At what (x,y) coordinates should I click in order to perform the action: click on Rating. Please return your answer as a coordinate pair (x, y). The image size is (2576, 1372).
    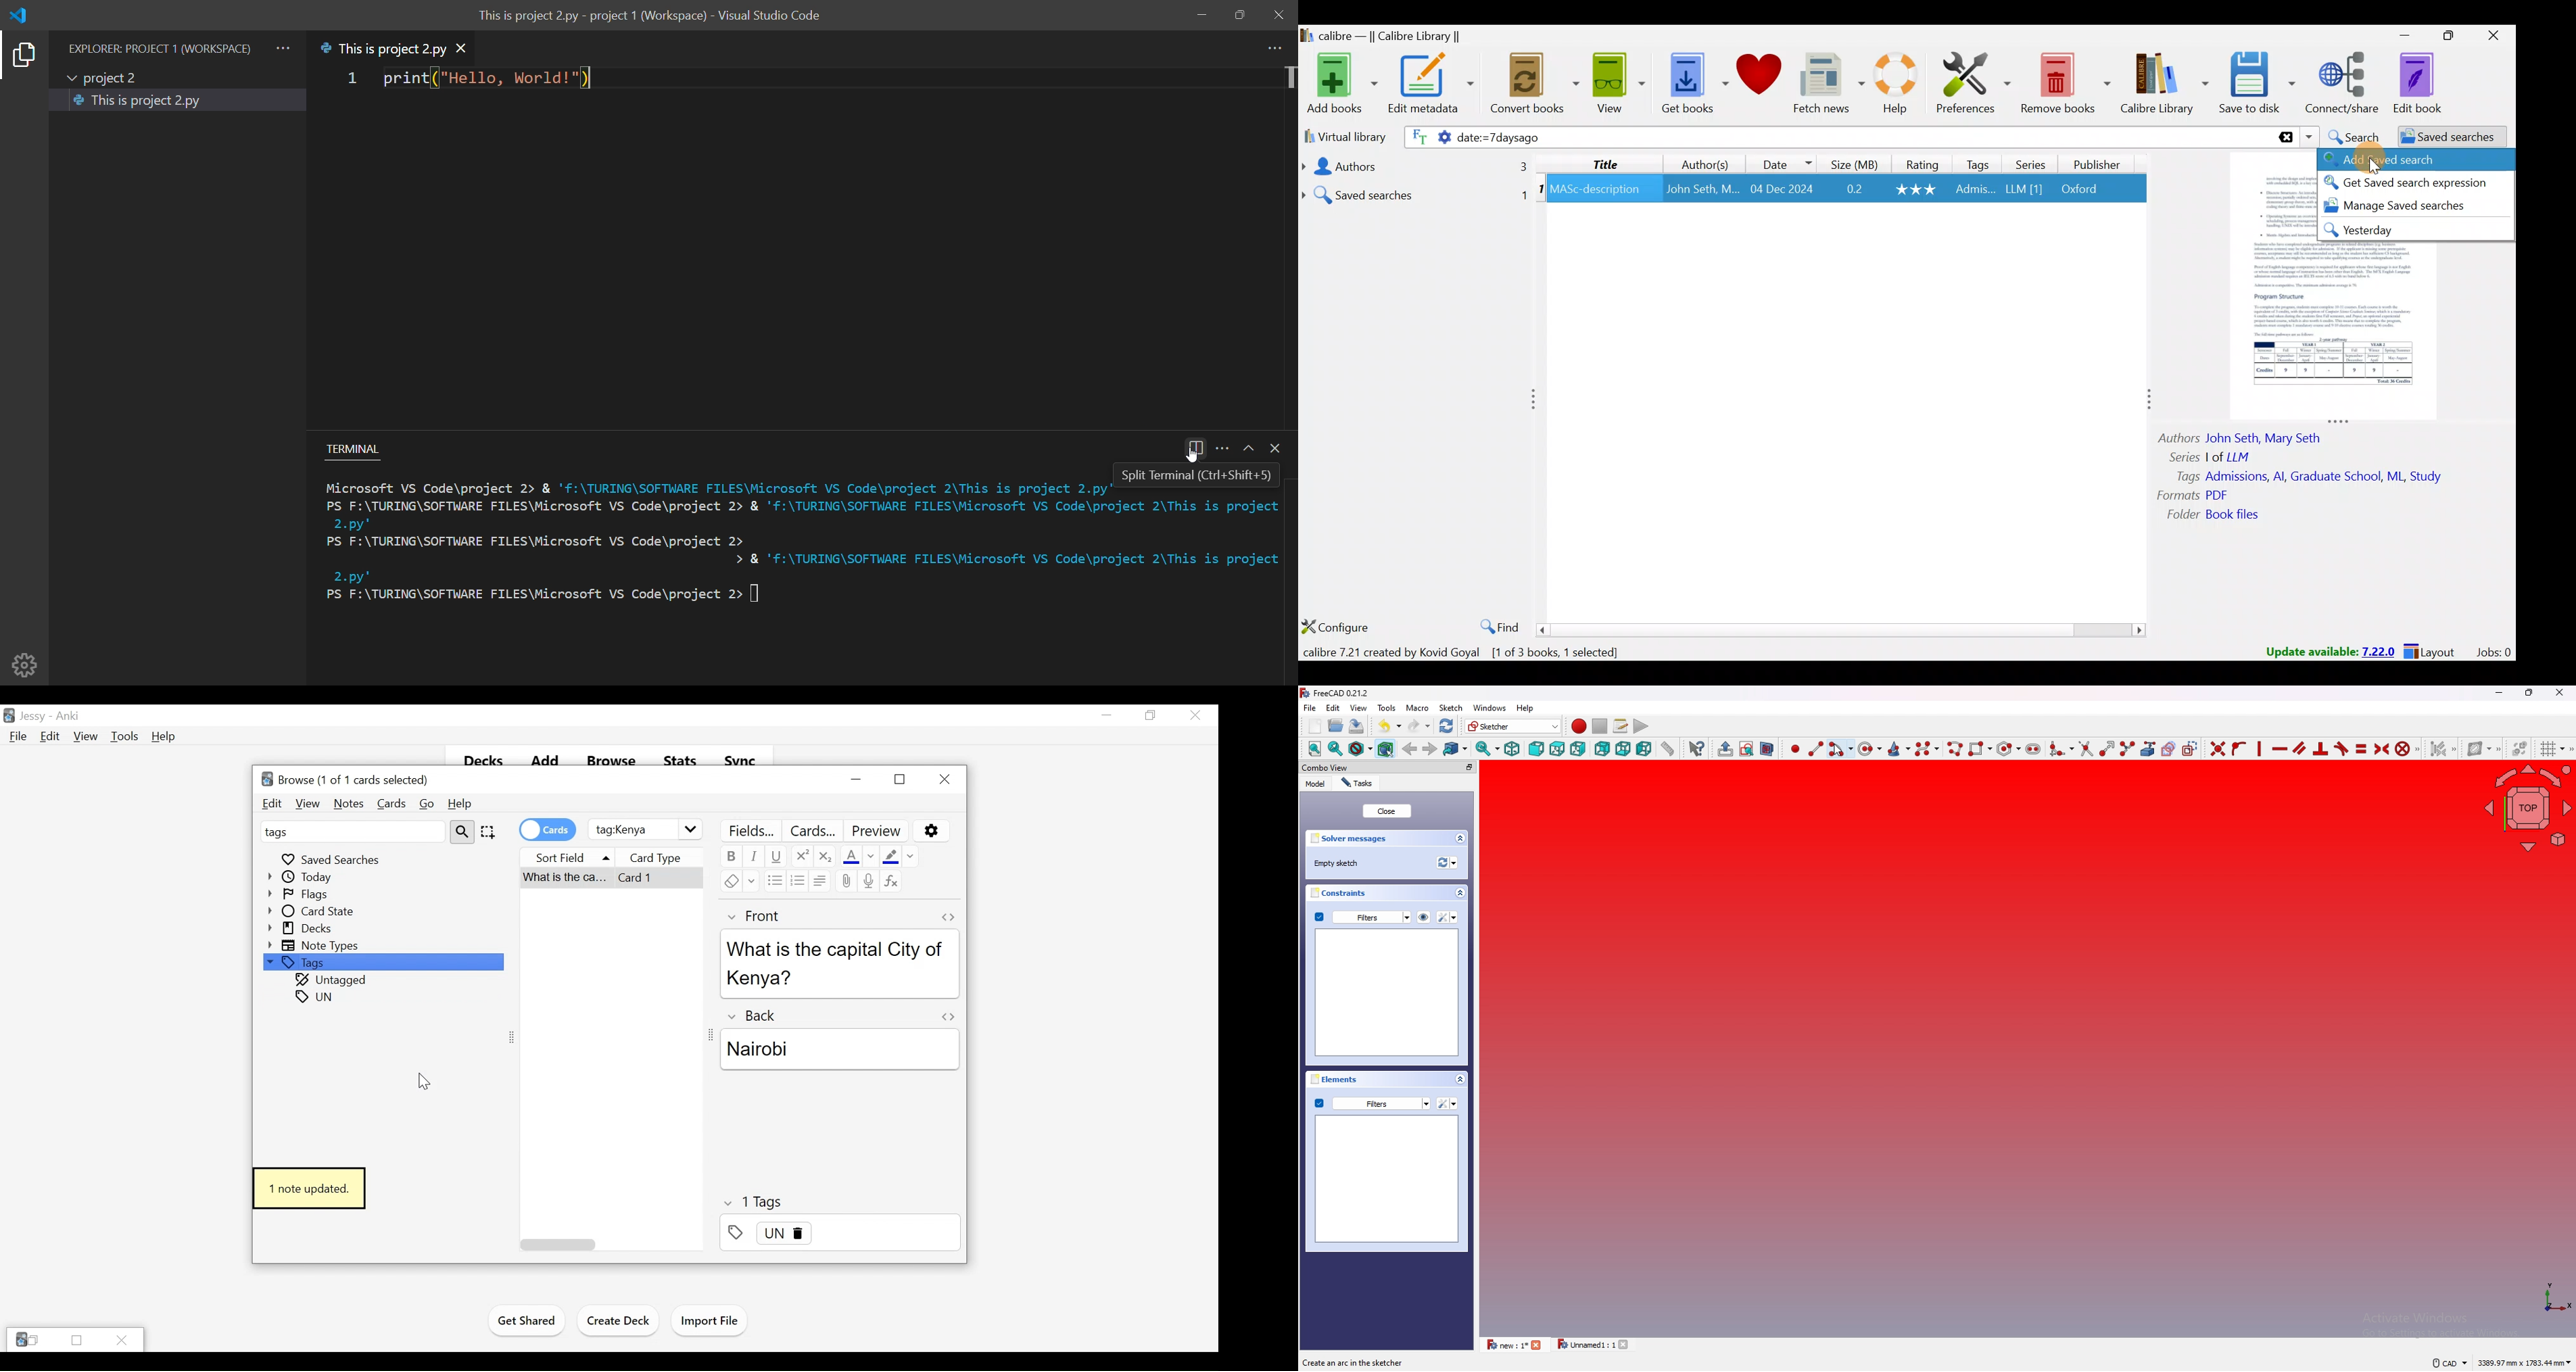
    Looking at the image, I should click on (1920, 163).